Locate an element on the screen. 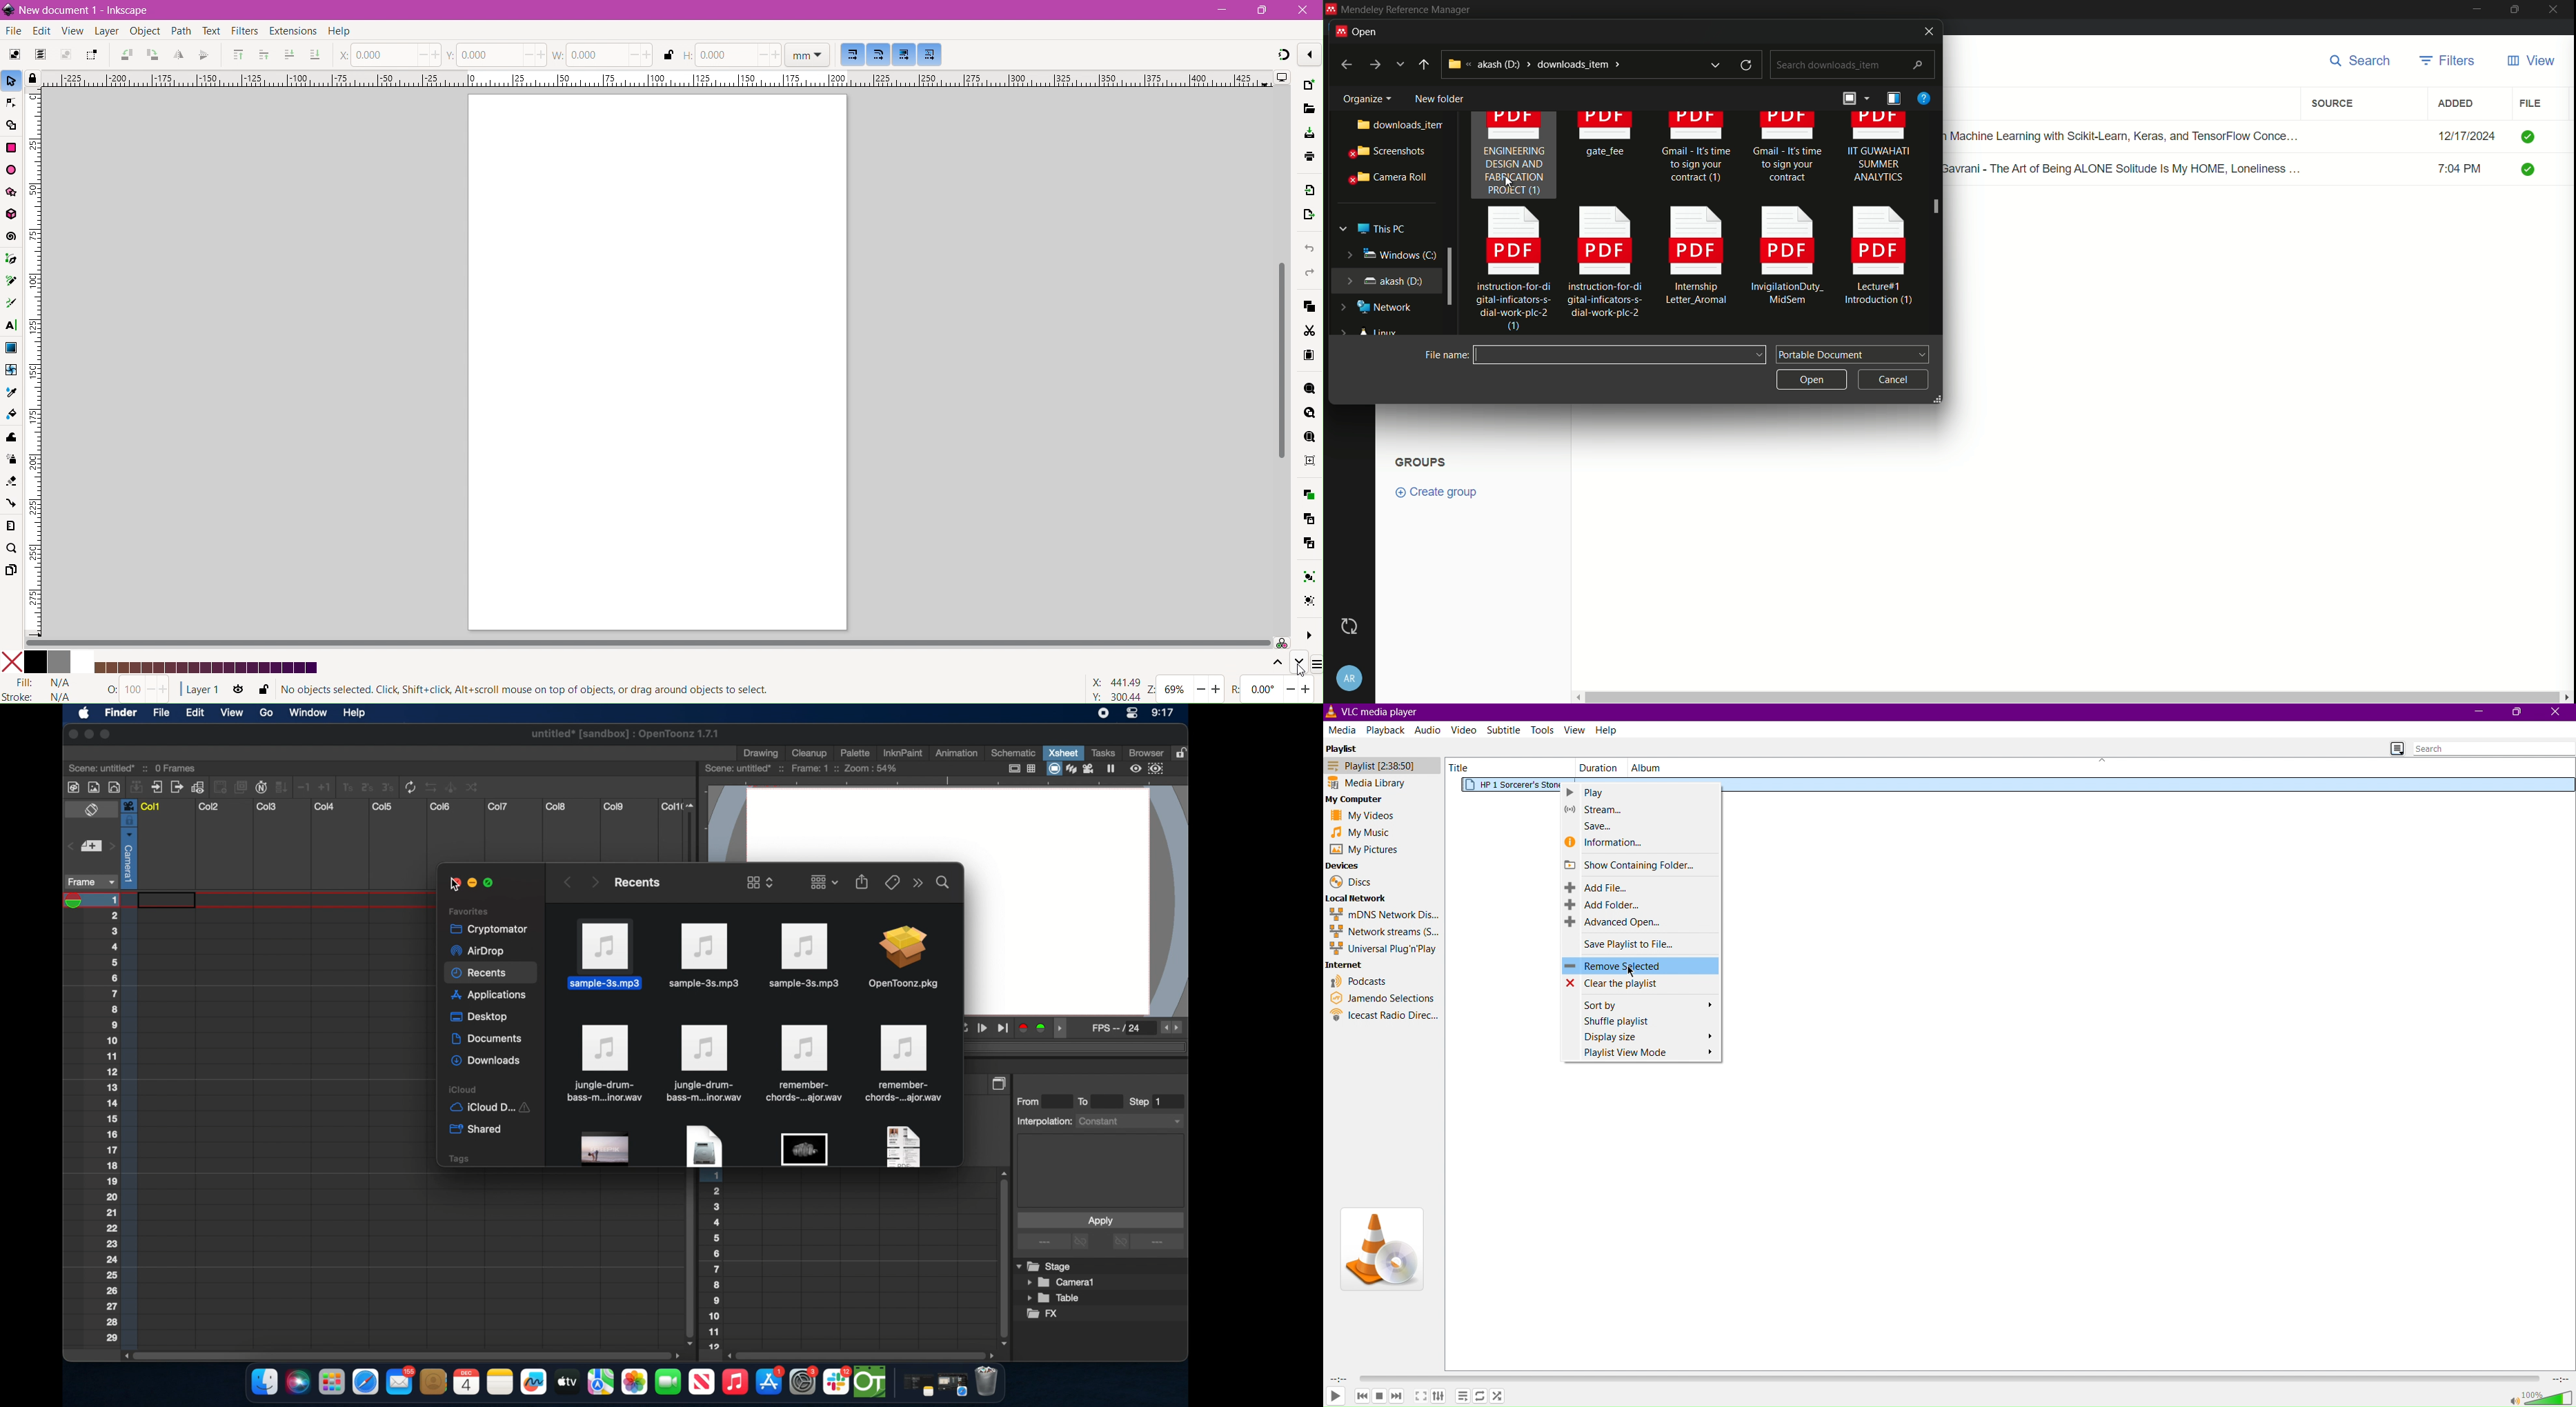  Discs is located at coordinates (1348, 882).